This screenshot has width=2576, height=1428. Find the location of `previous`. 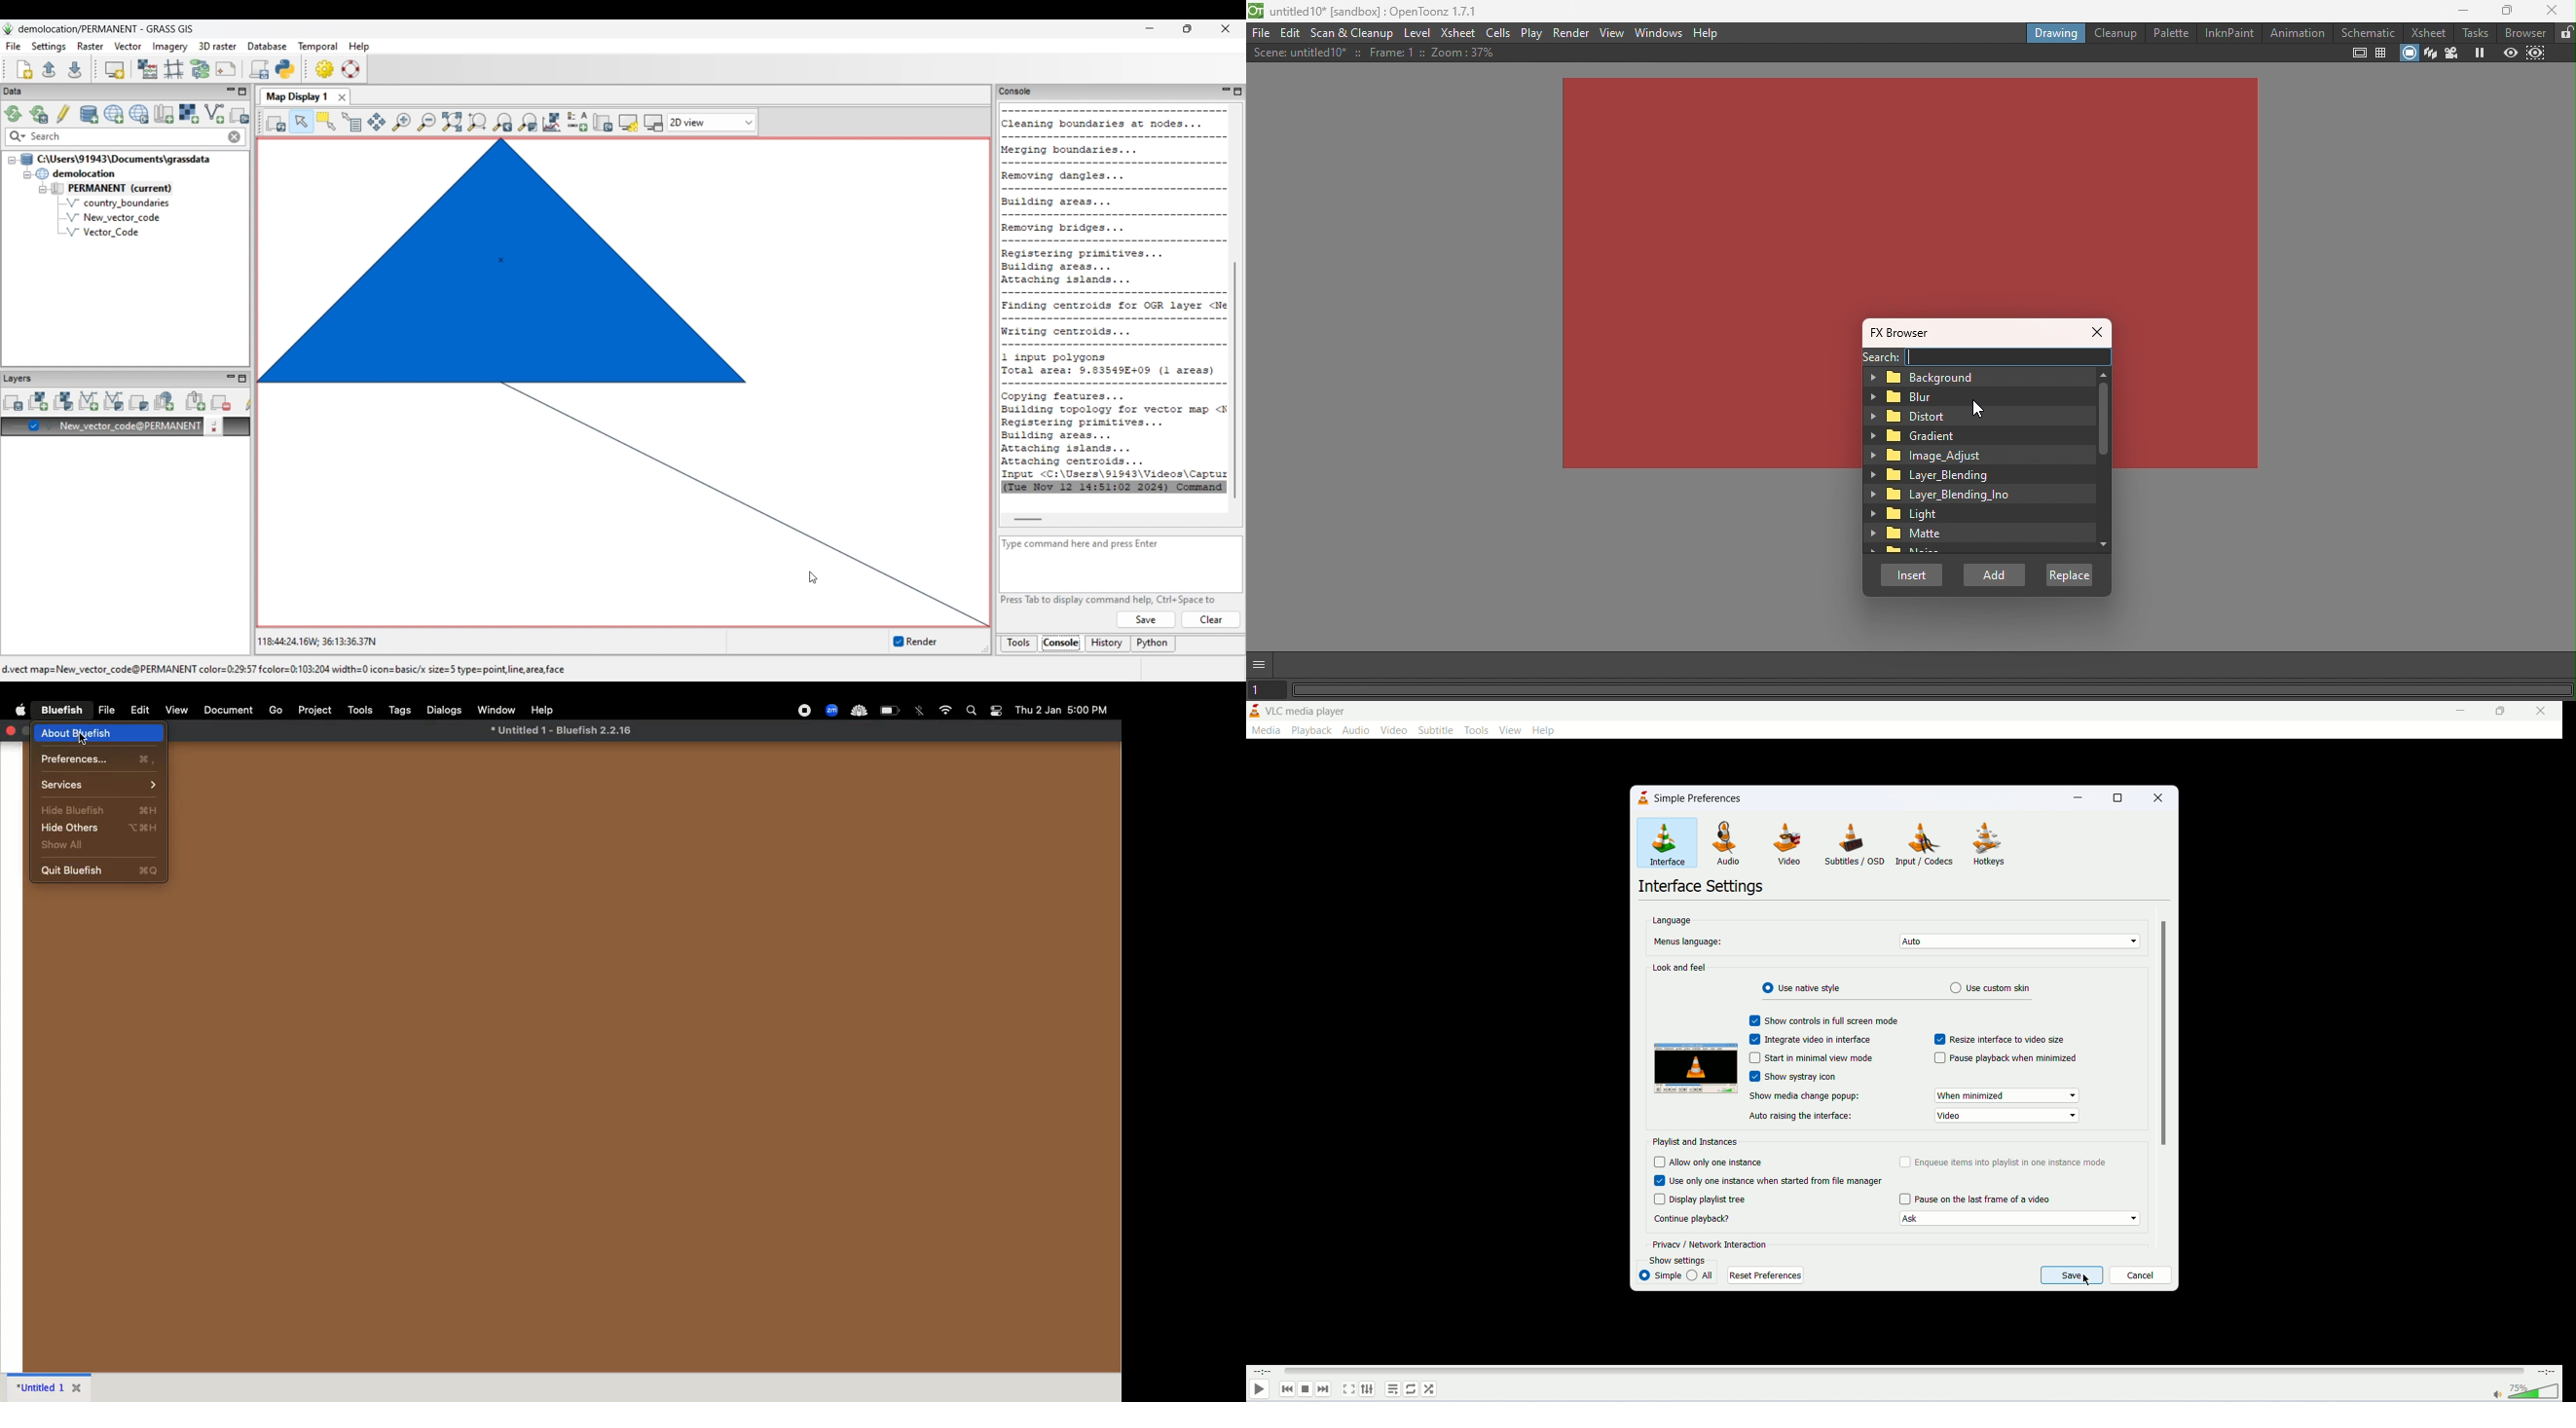

previous is located at coordinates (1289, 1391).